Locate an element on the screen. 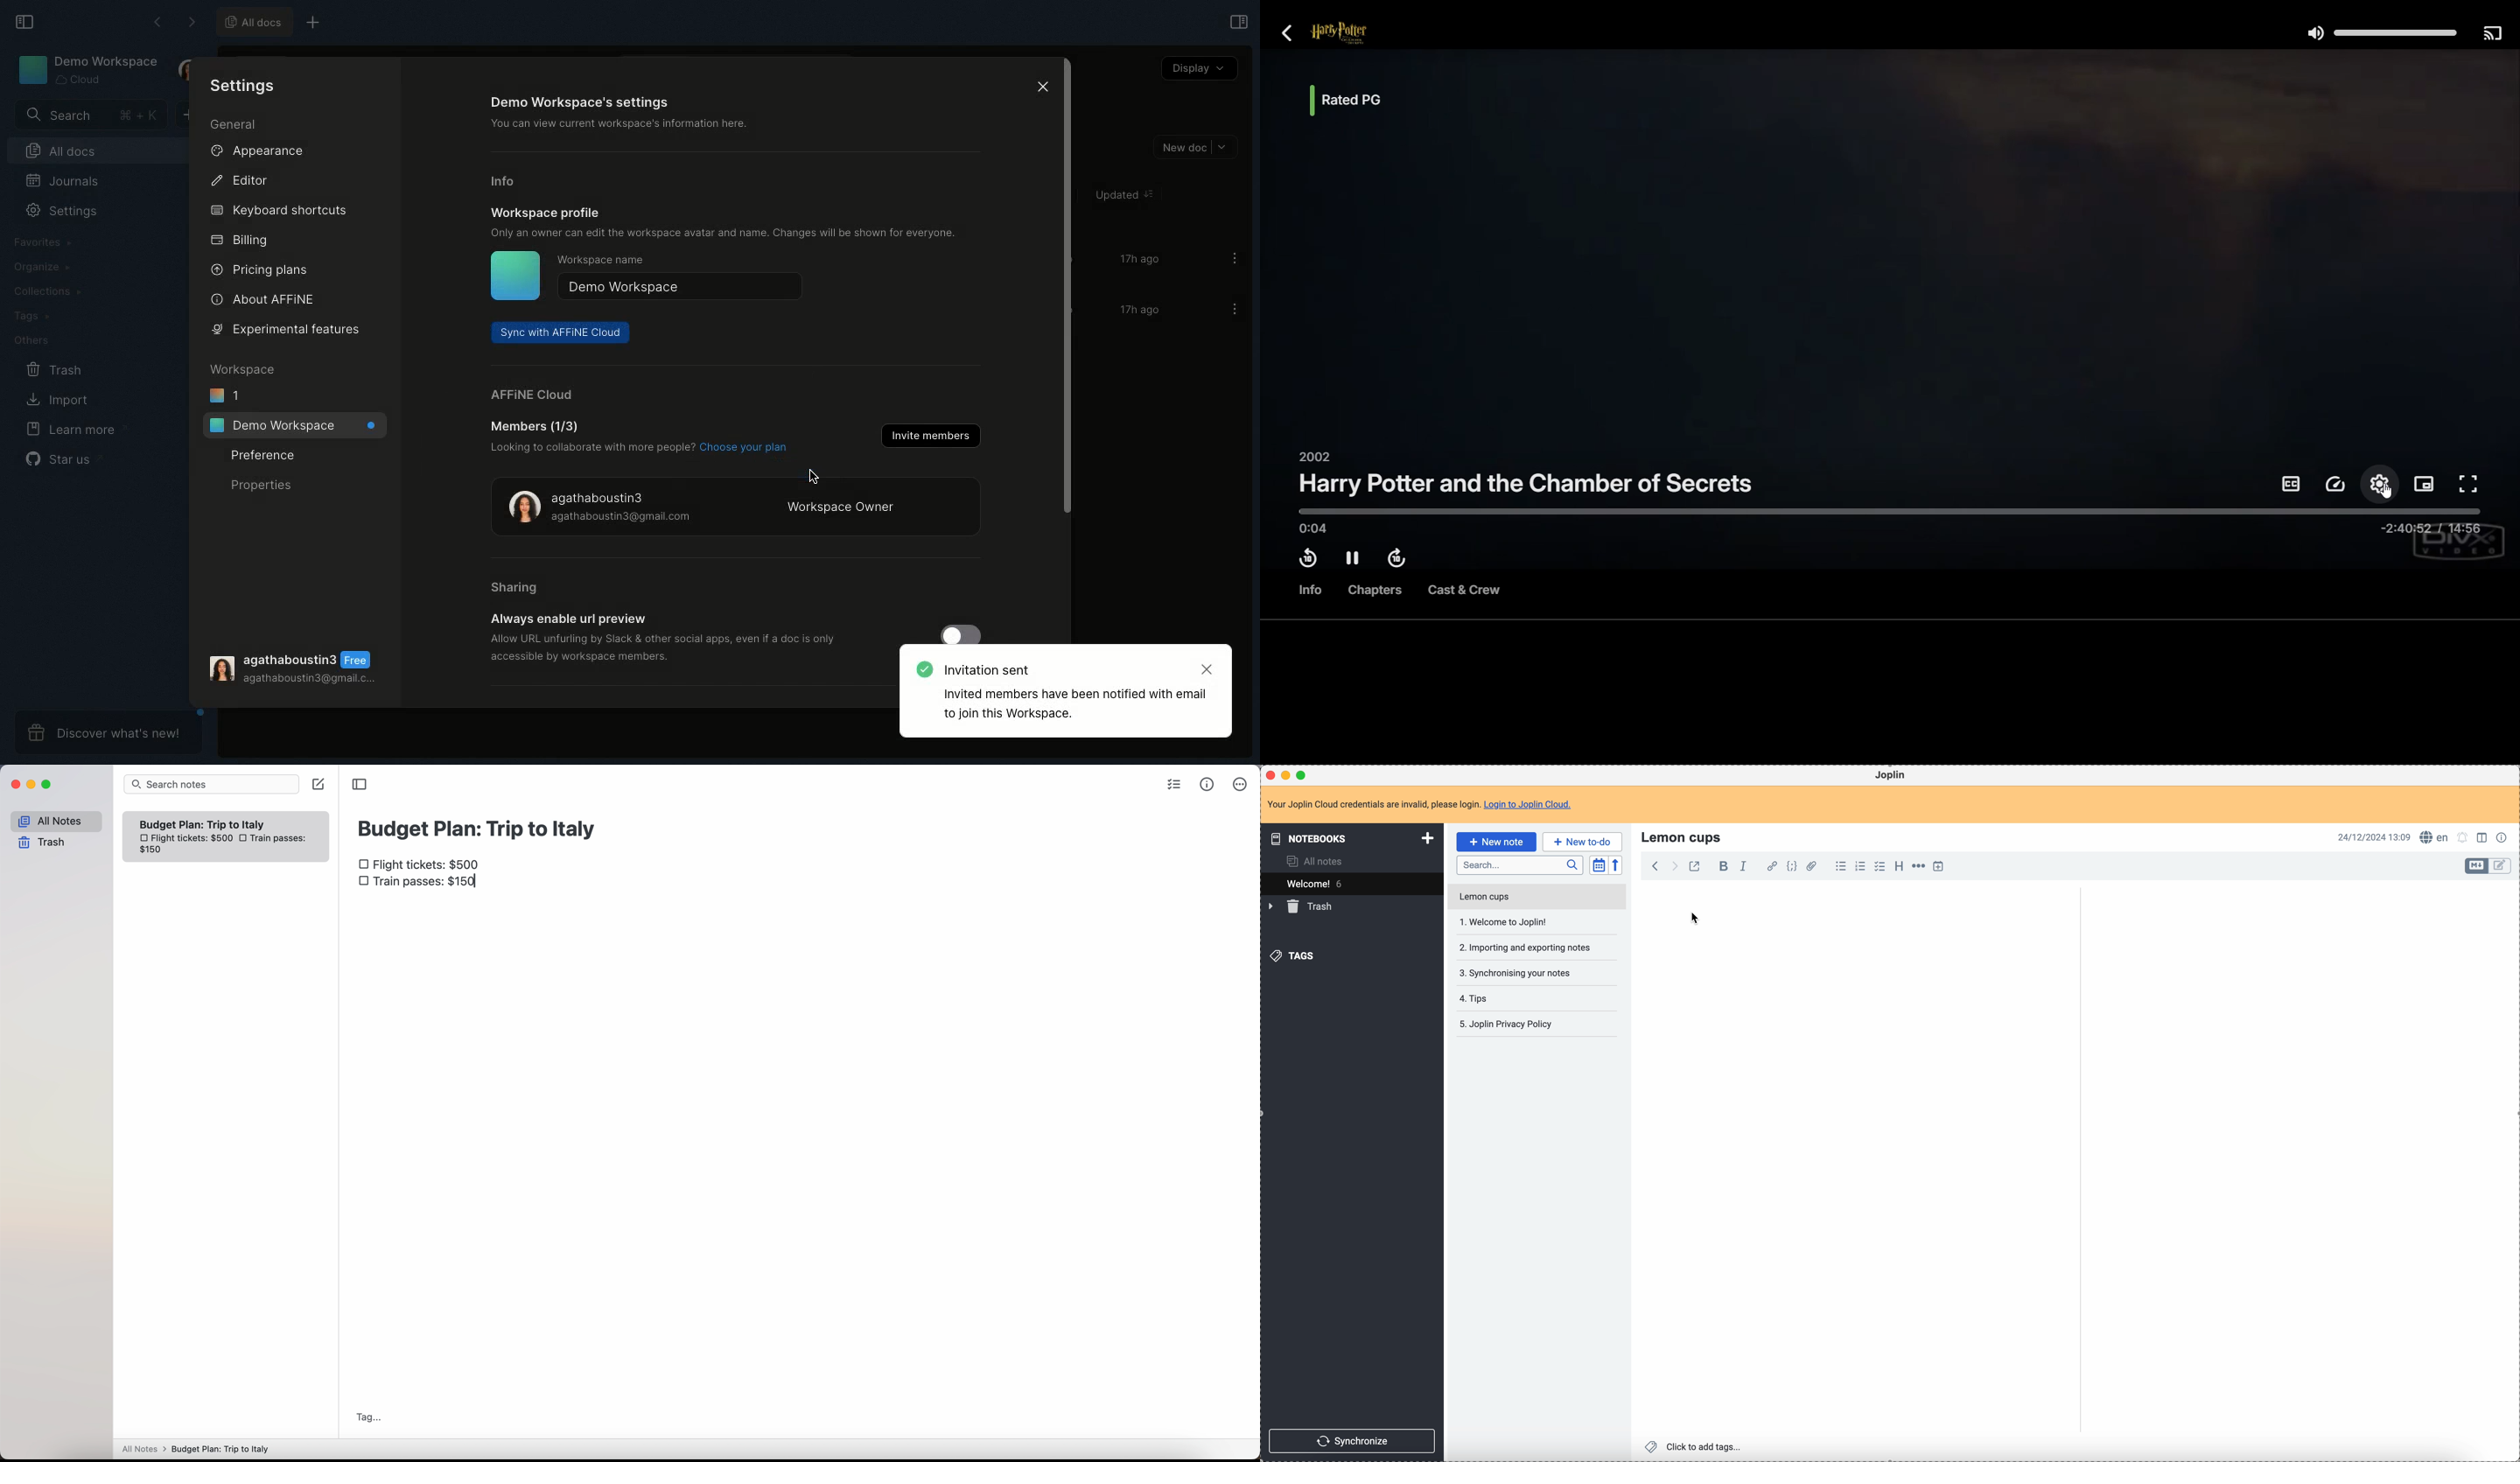  click on new note is located at coordinates (1496, 842).